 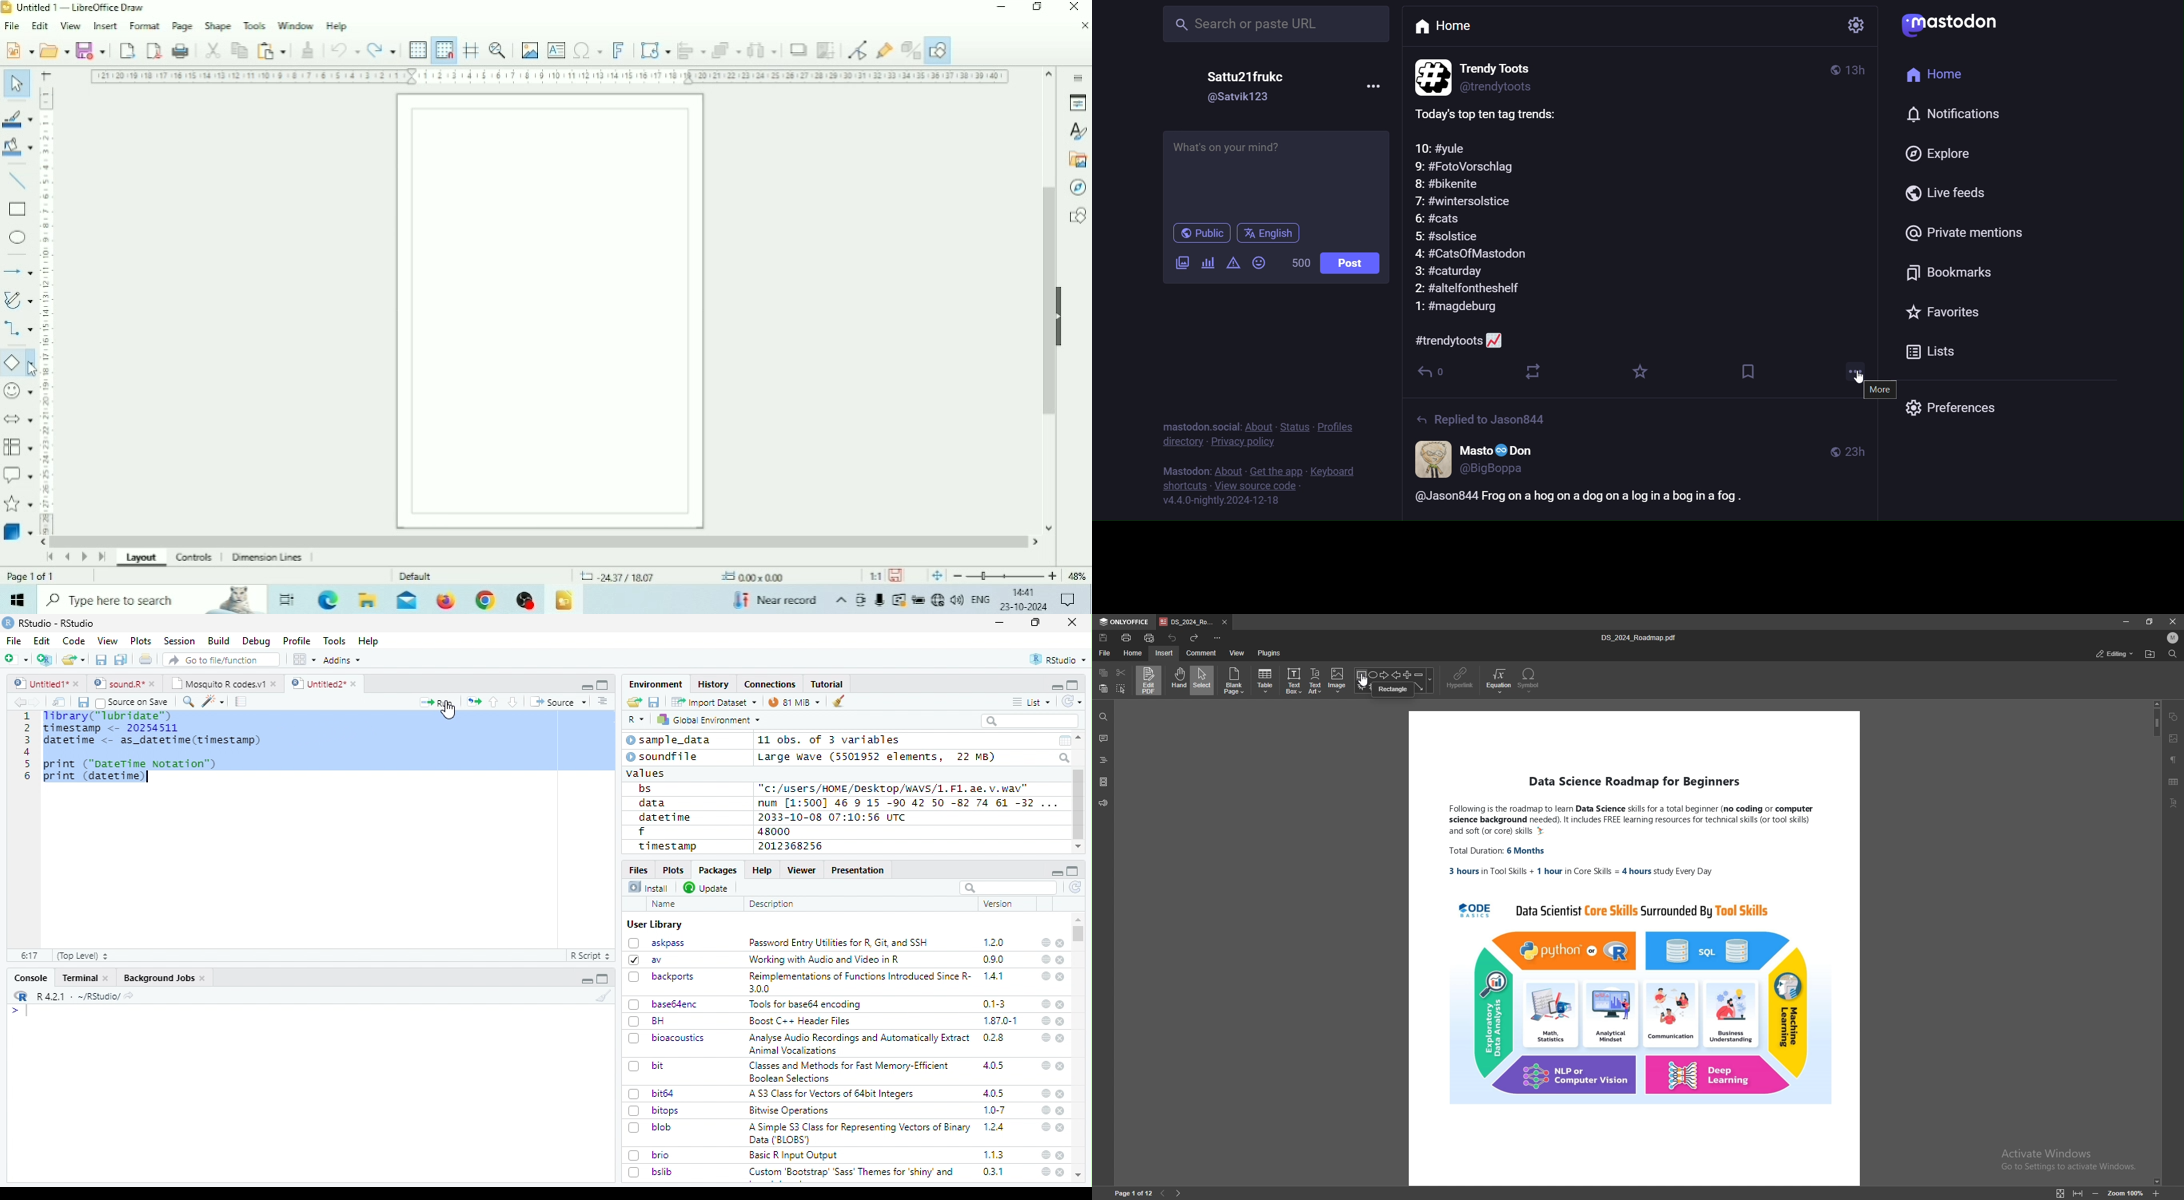 What do you see at coordinates (1079, 934) in the screenshot?
I see `scroll bar` at bounding box center [1079, 934].